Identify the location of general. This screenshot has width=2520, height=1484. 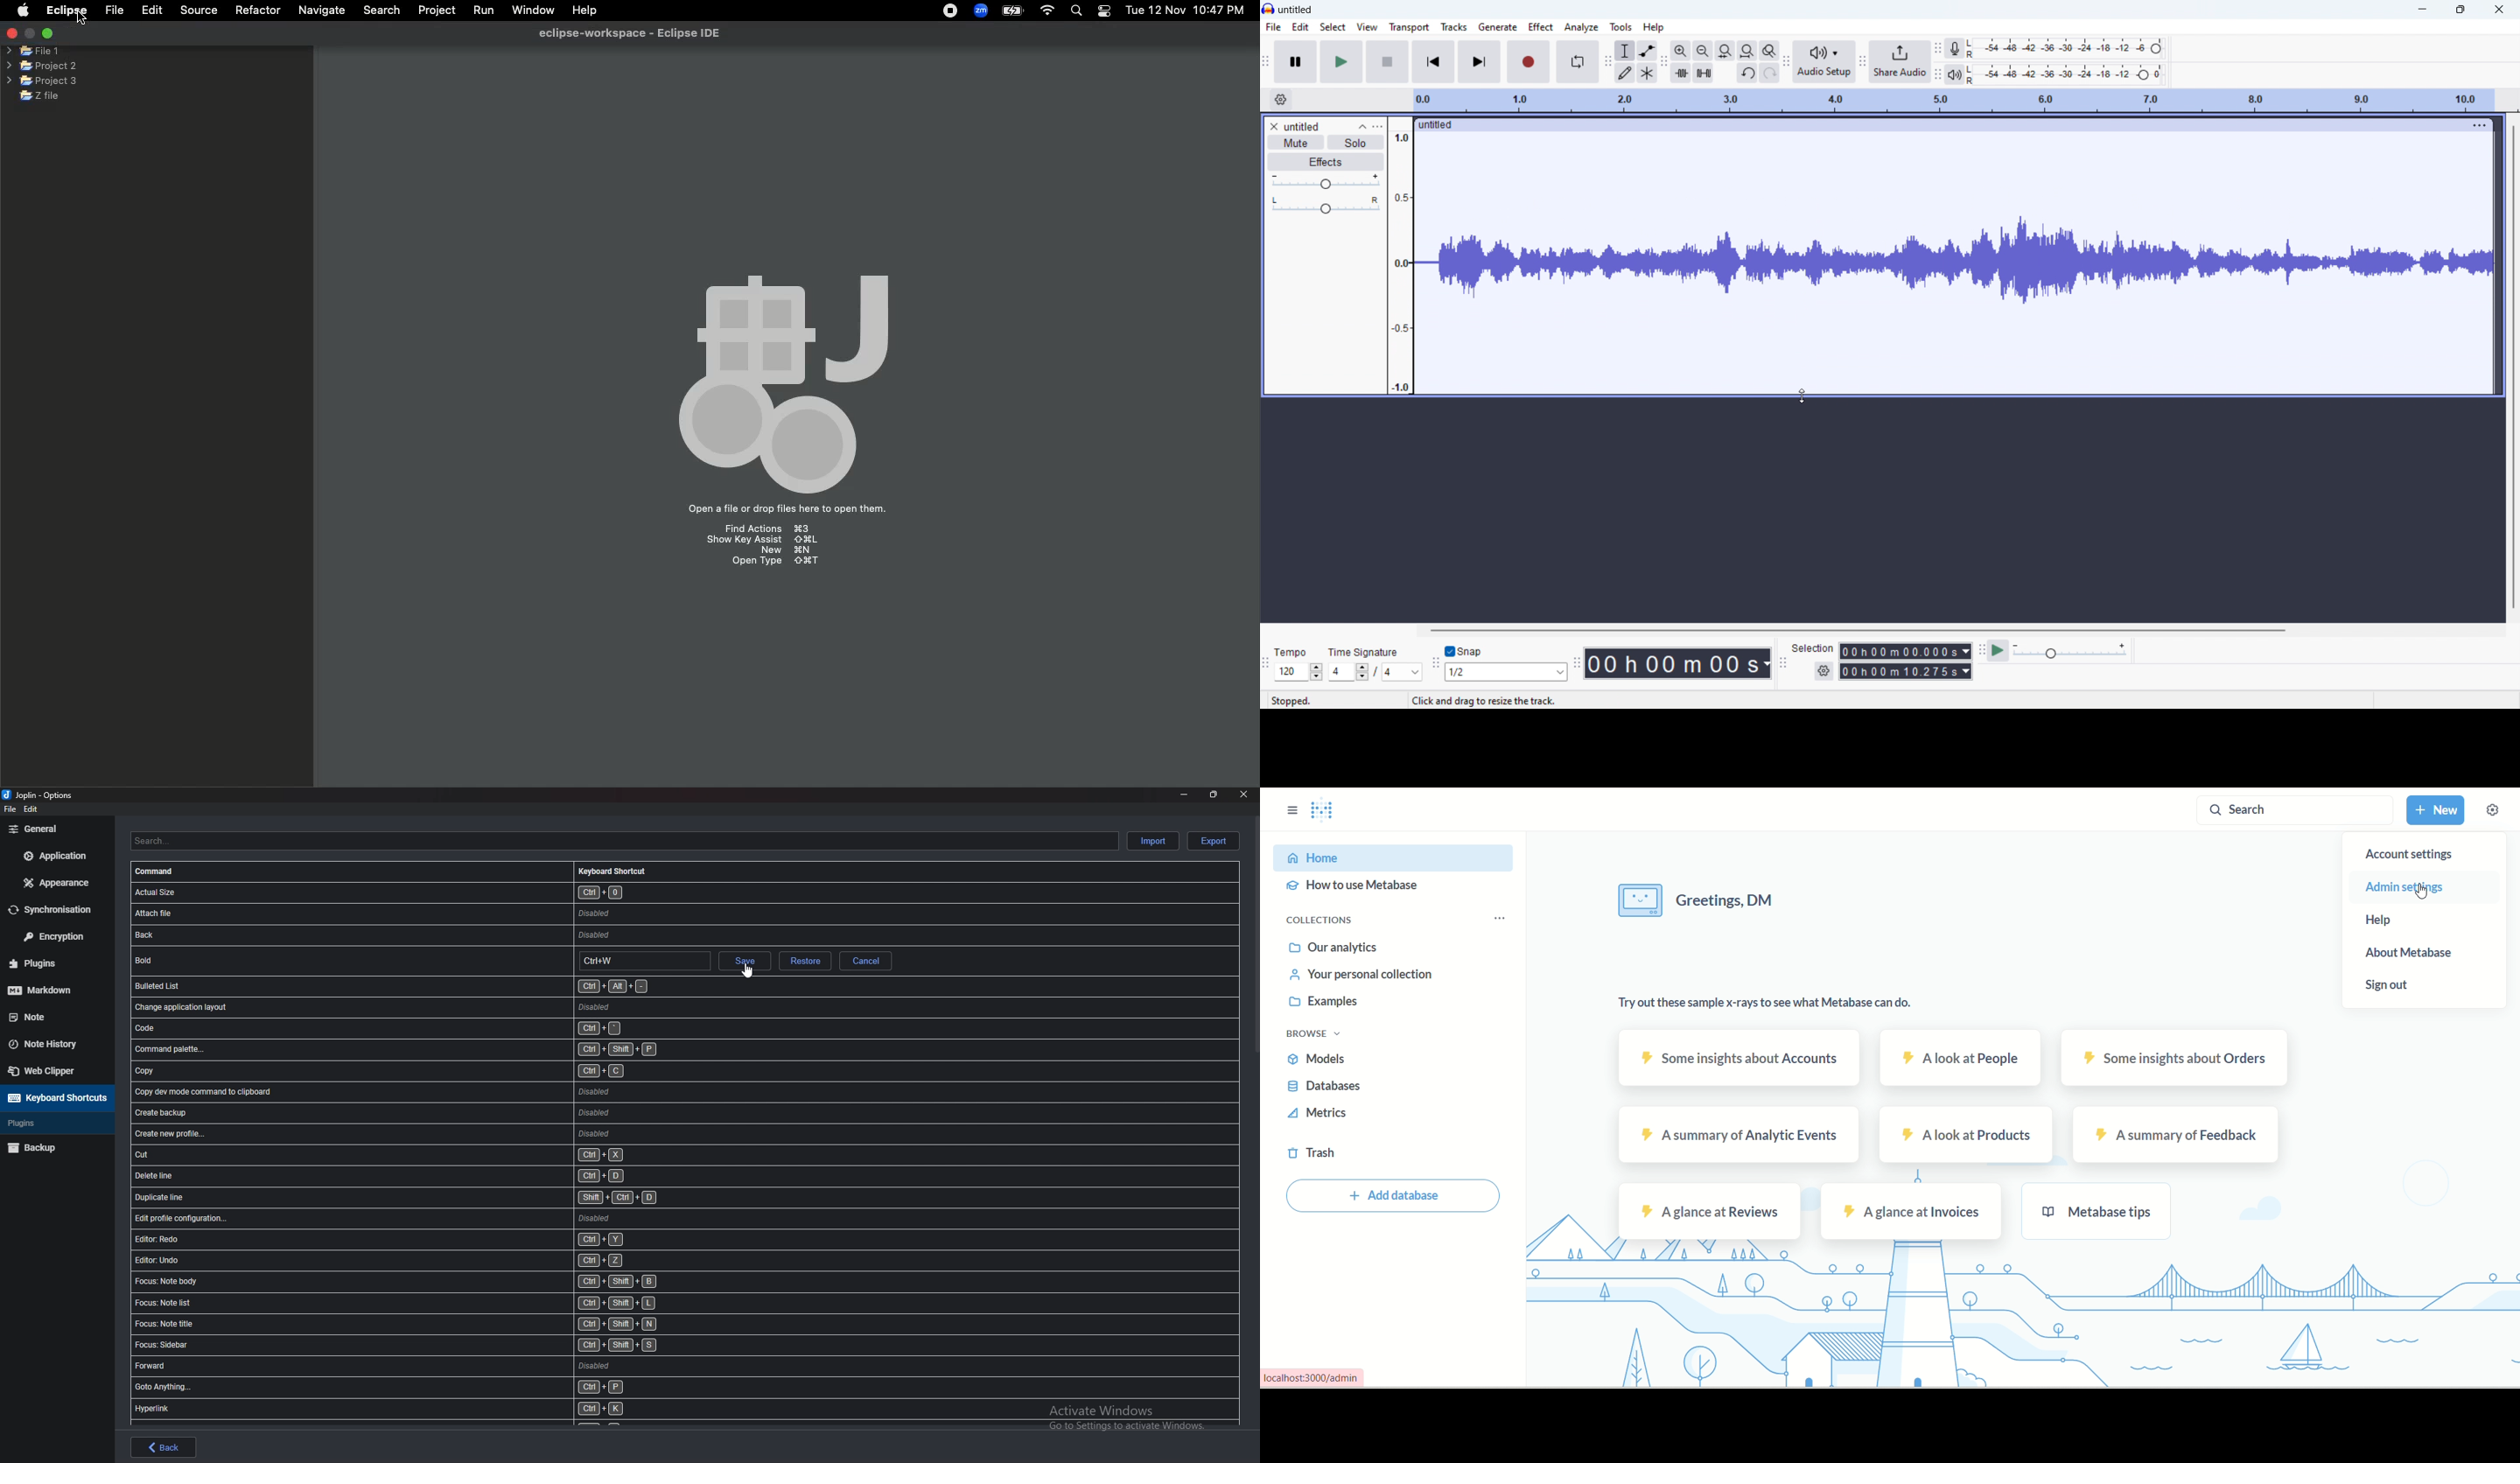
(54, 830).